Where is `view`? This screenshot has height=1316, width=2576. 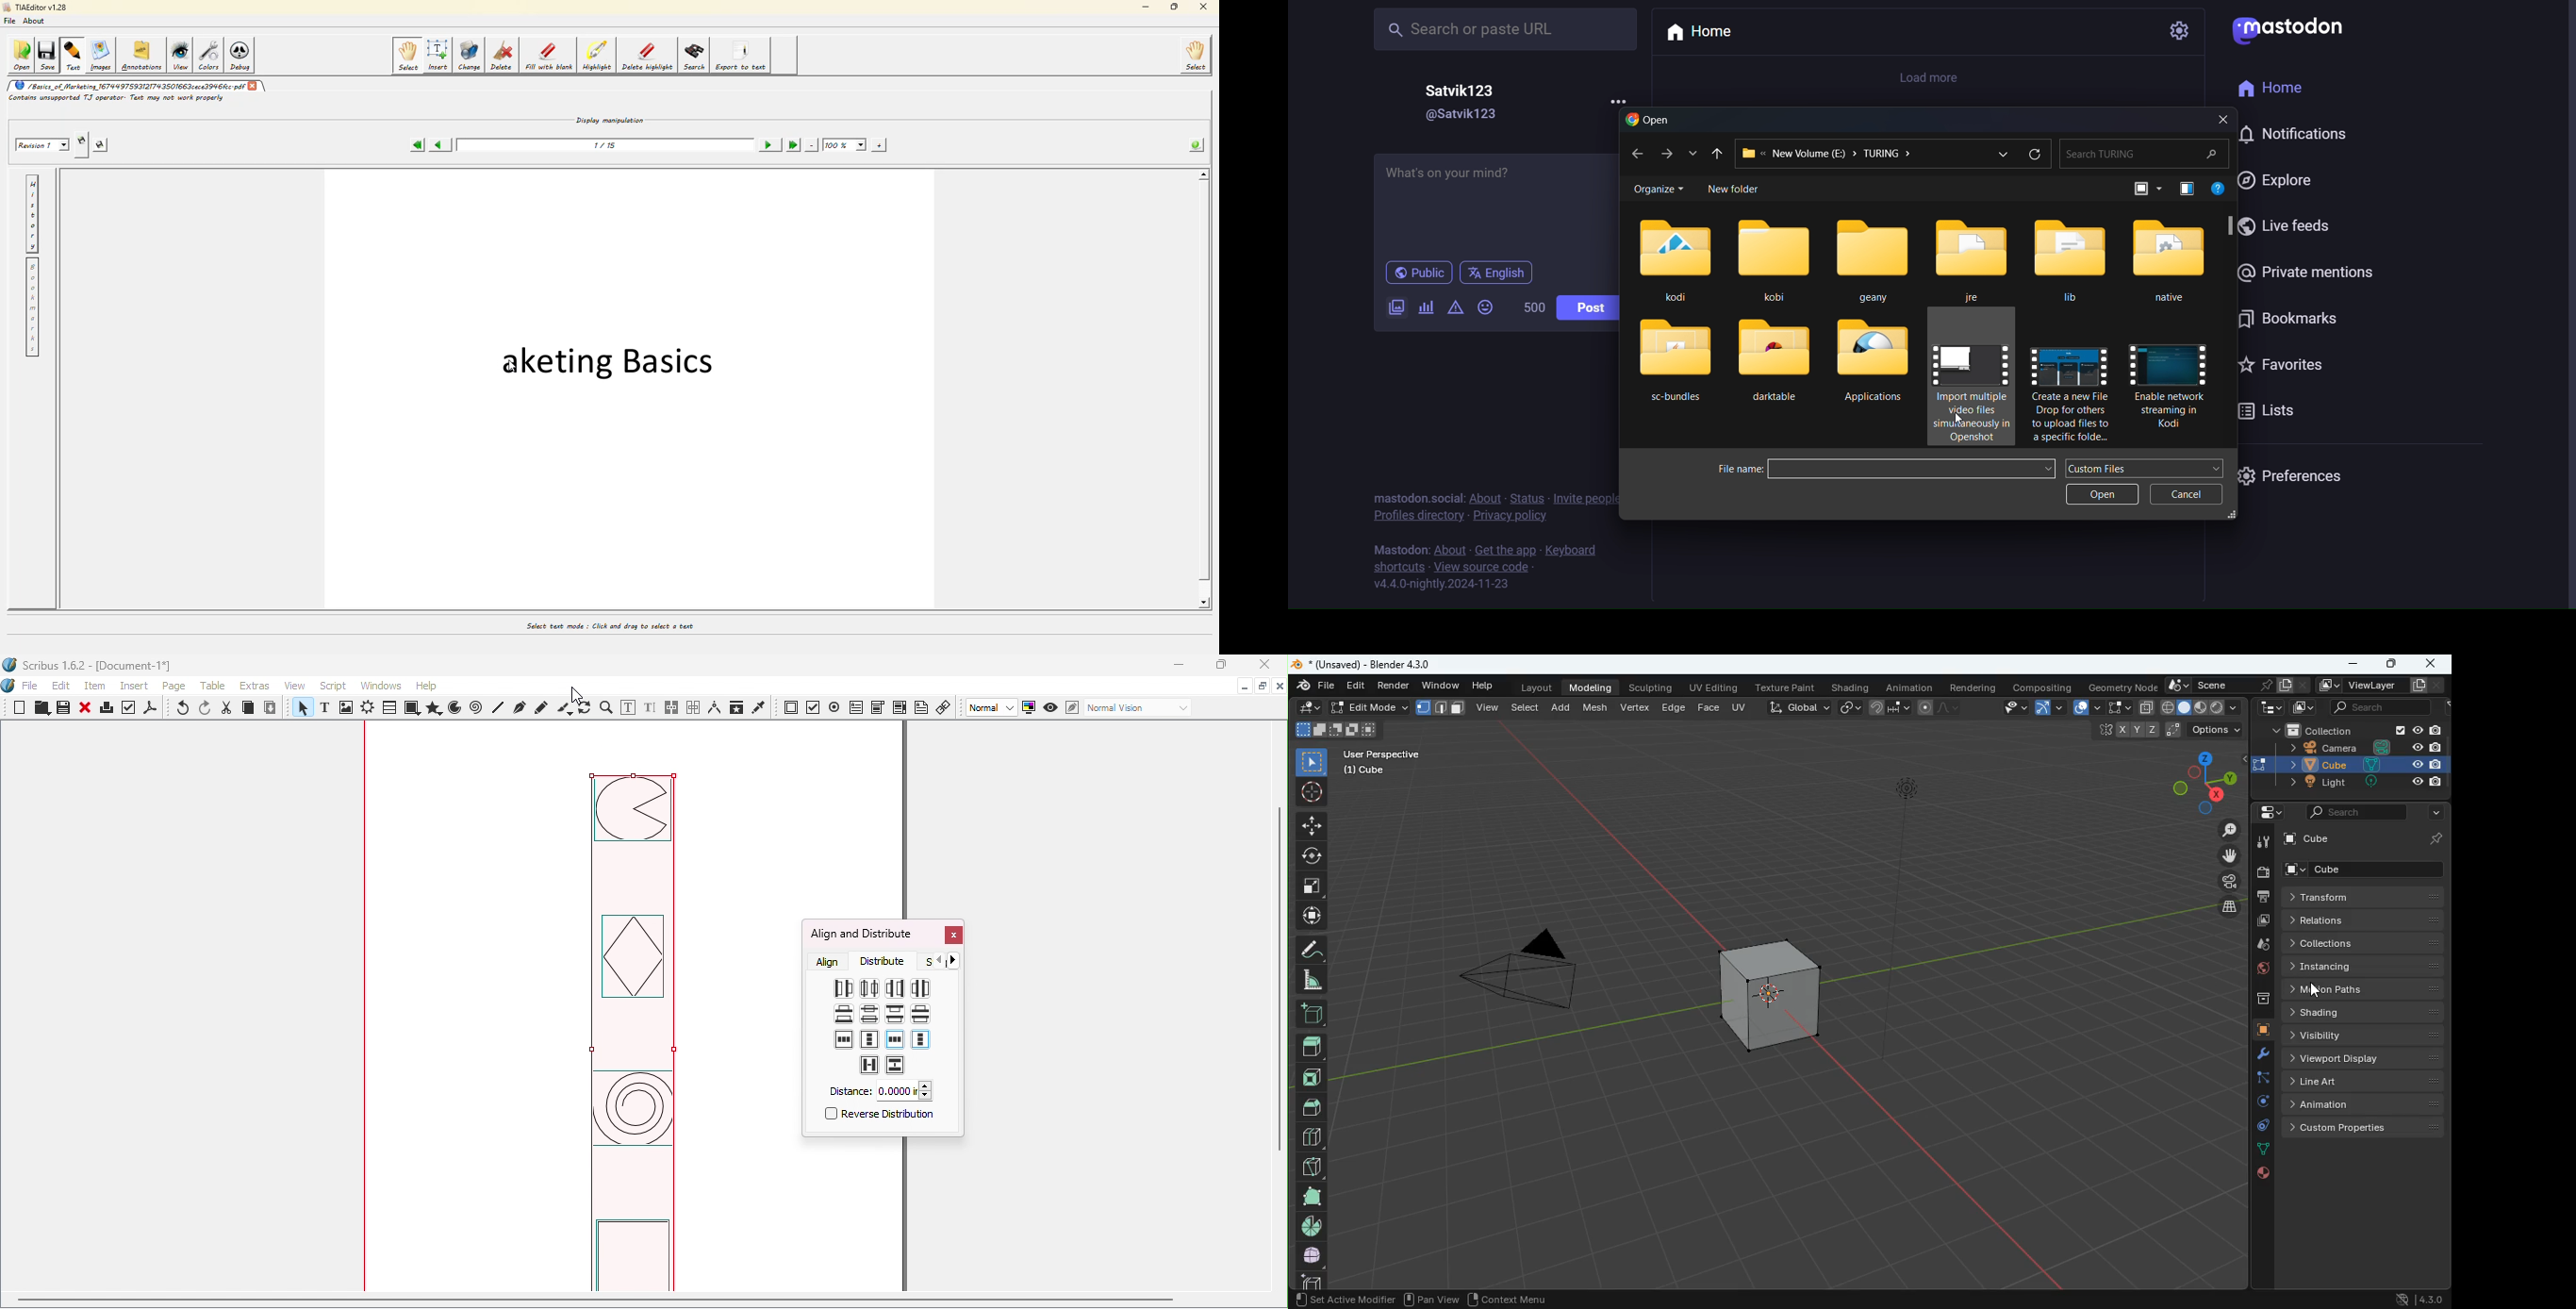 view is located at coordinates (1488, 706).